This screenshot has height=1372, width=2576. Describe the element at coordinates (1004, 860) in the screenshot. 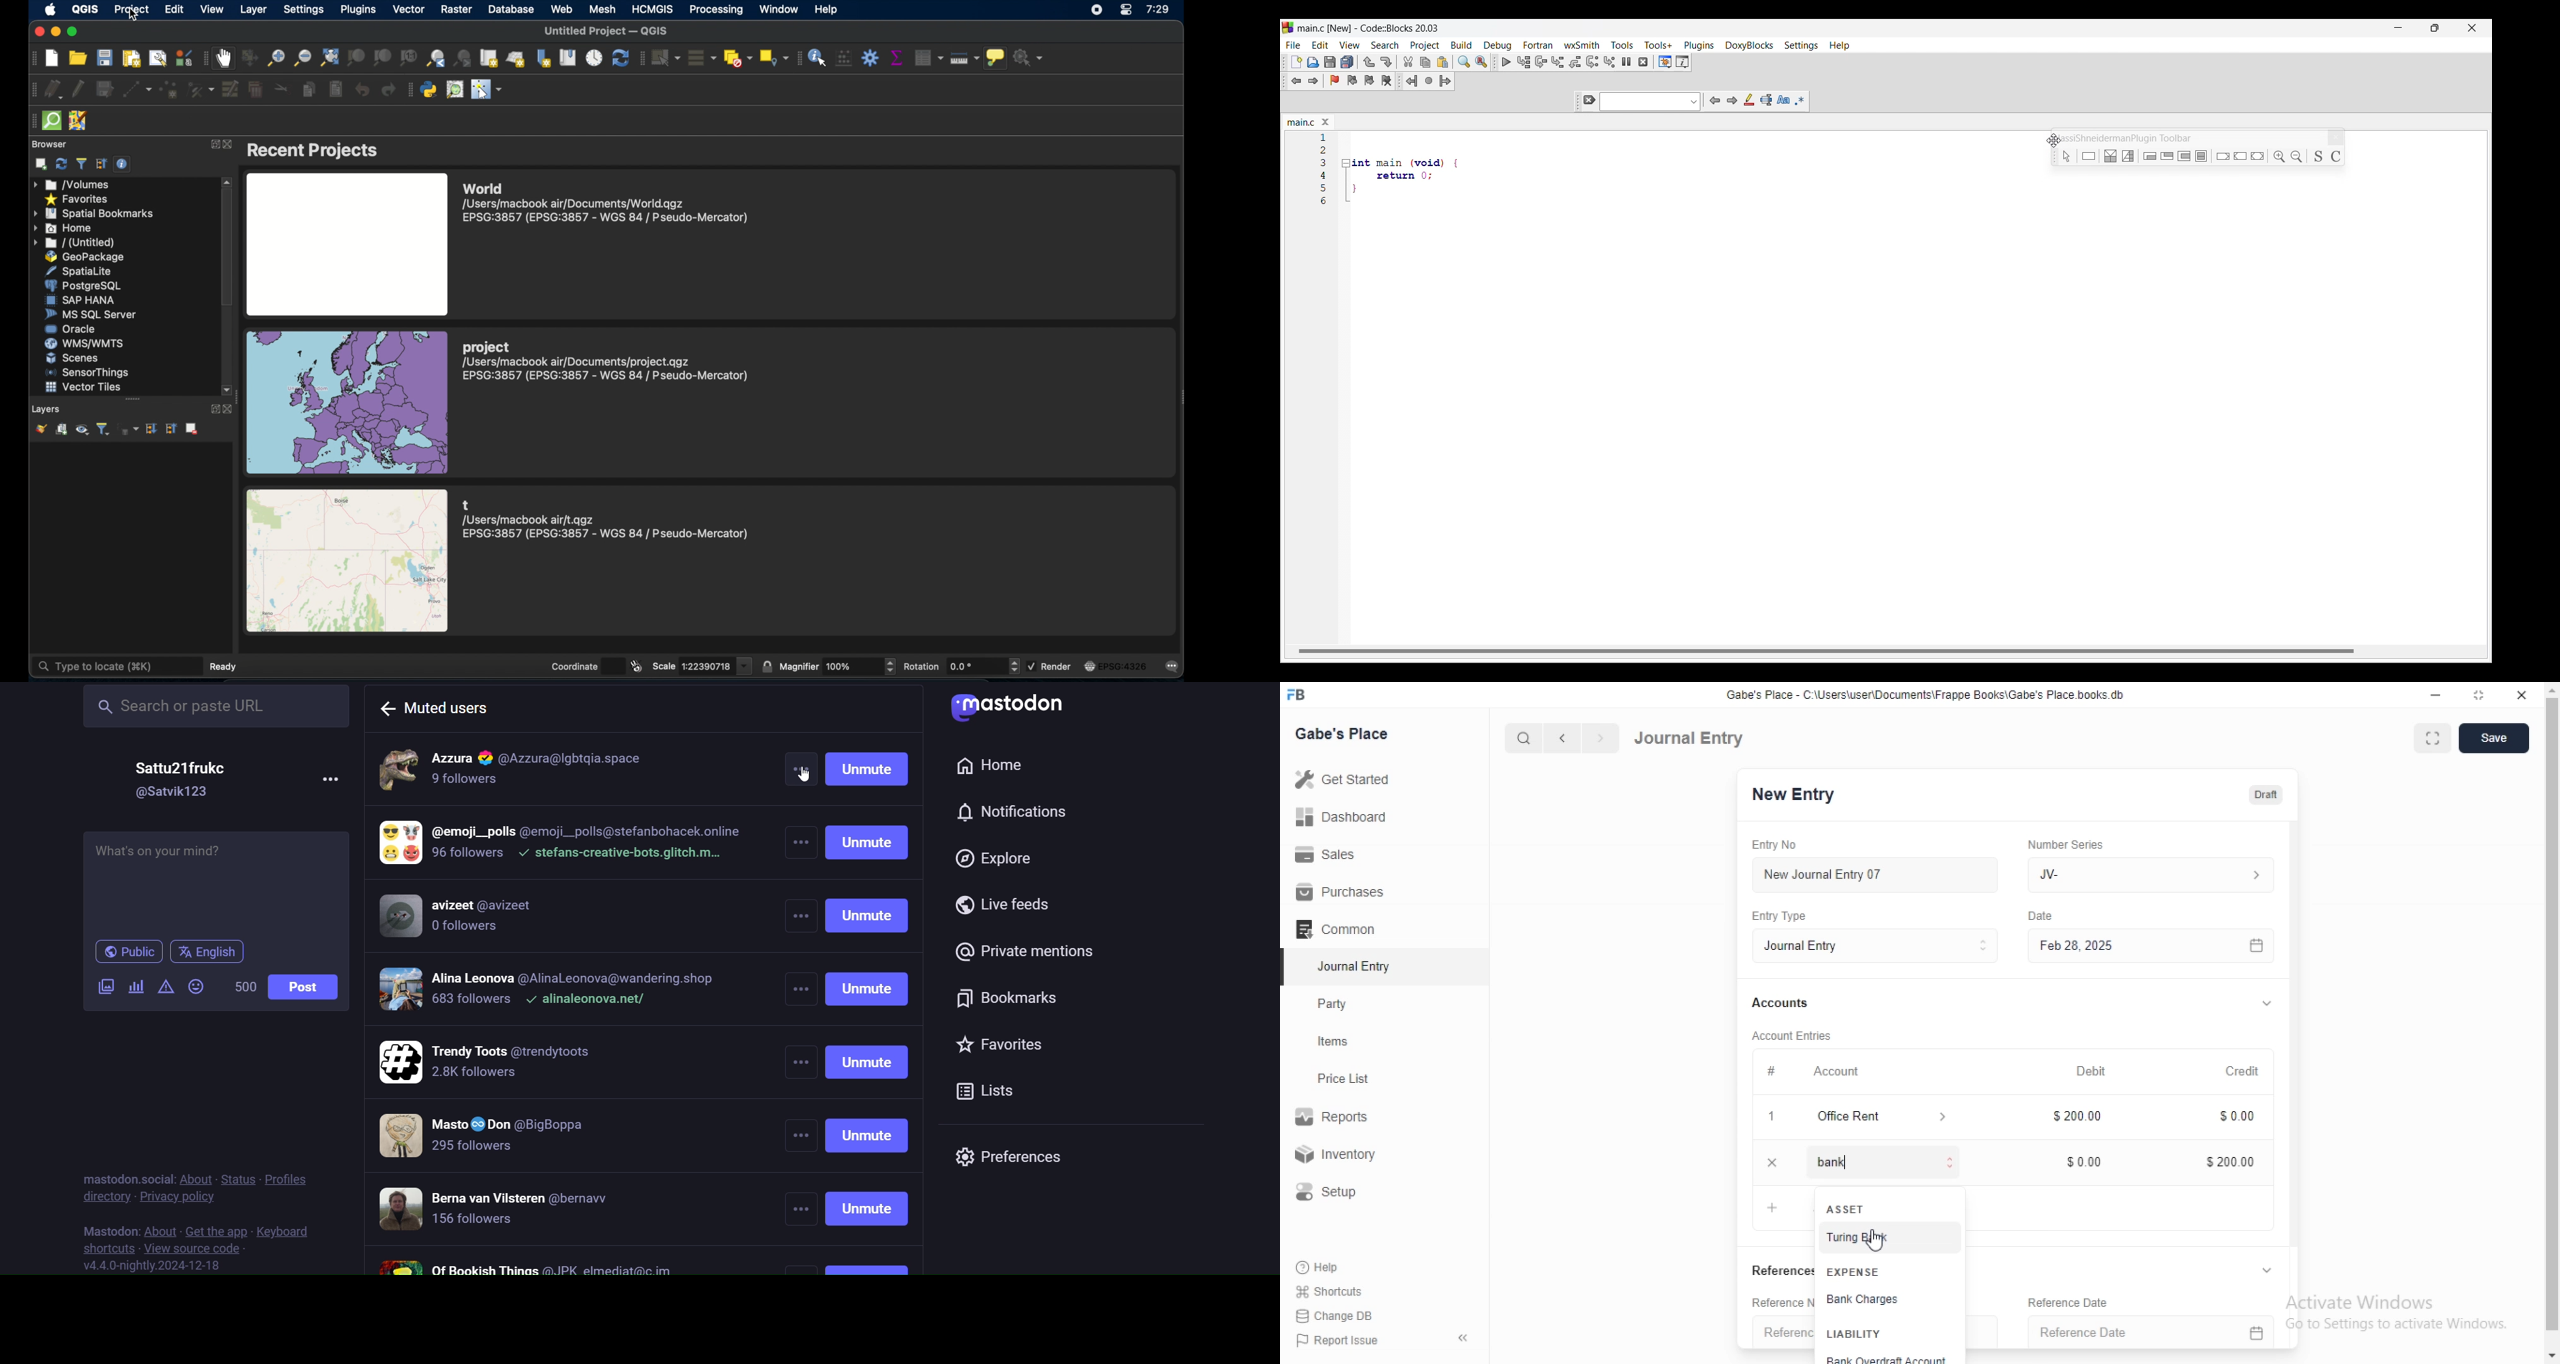

I see `explore` at that location.